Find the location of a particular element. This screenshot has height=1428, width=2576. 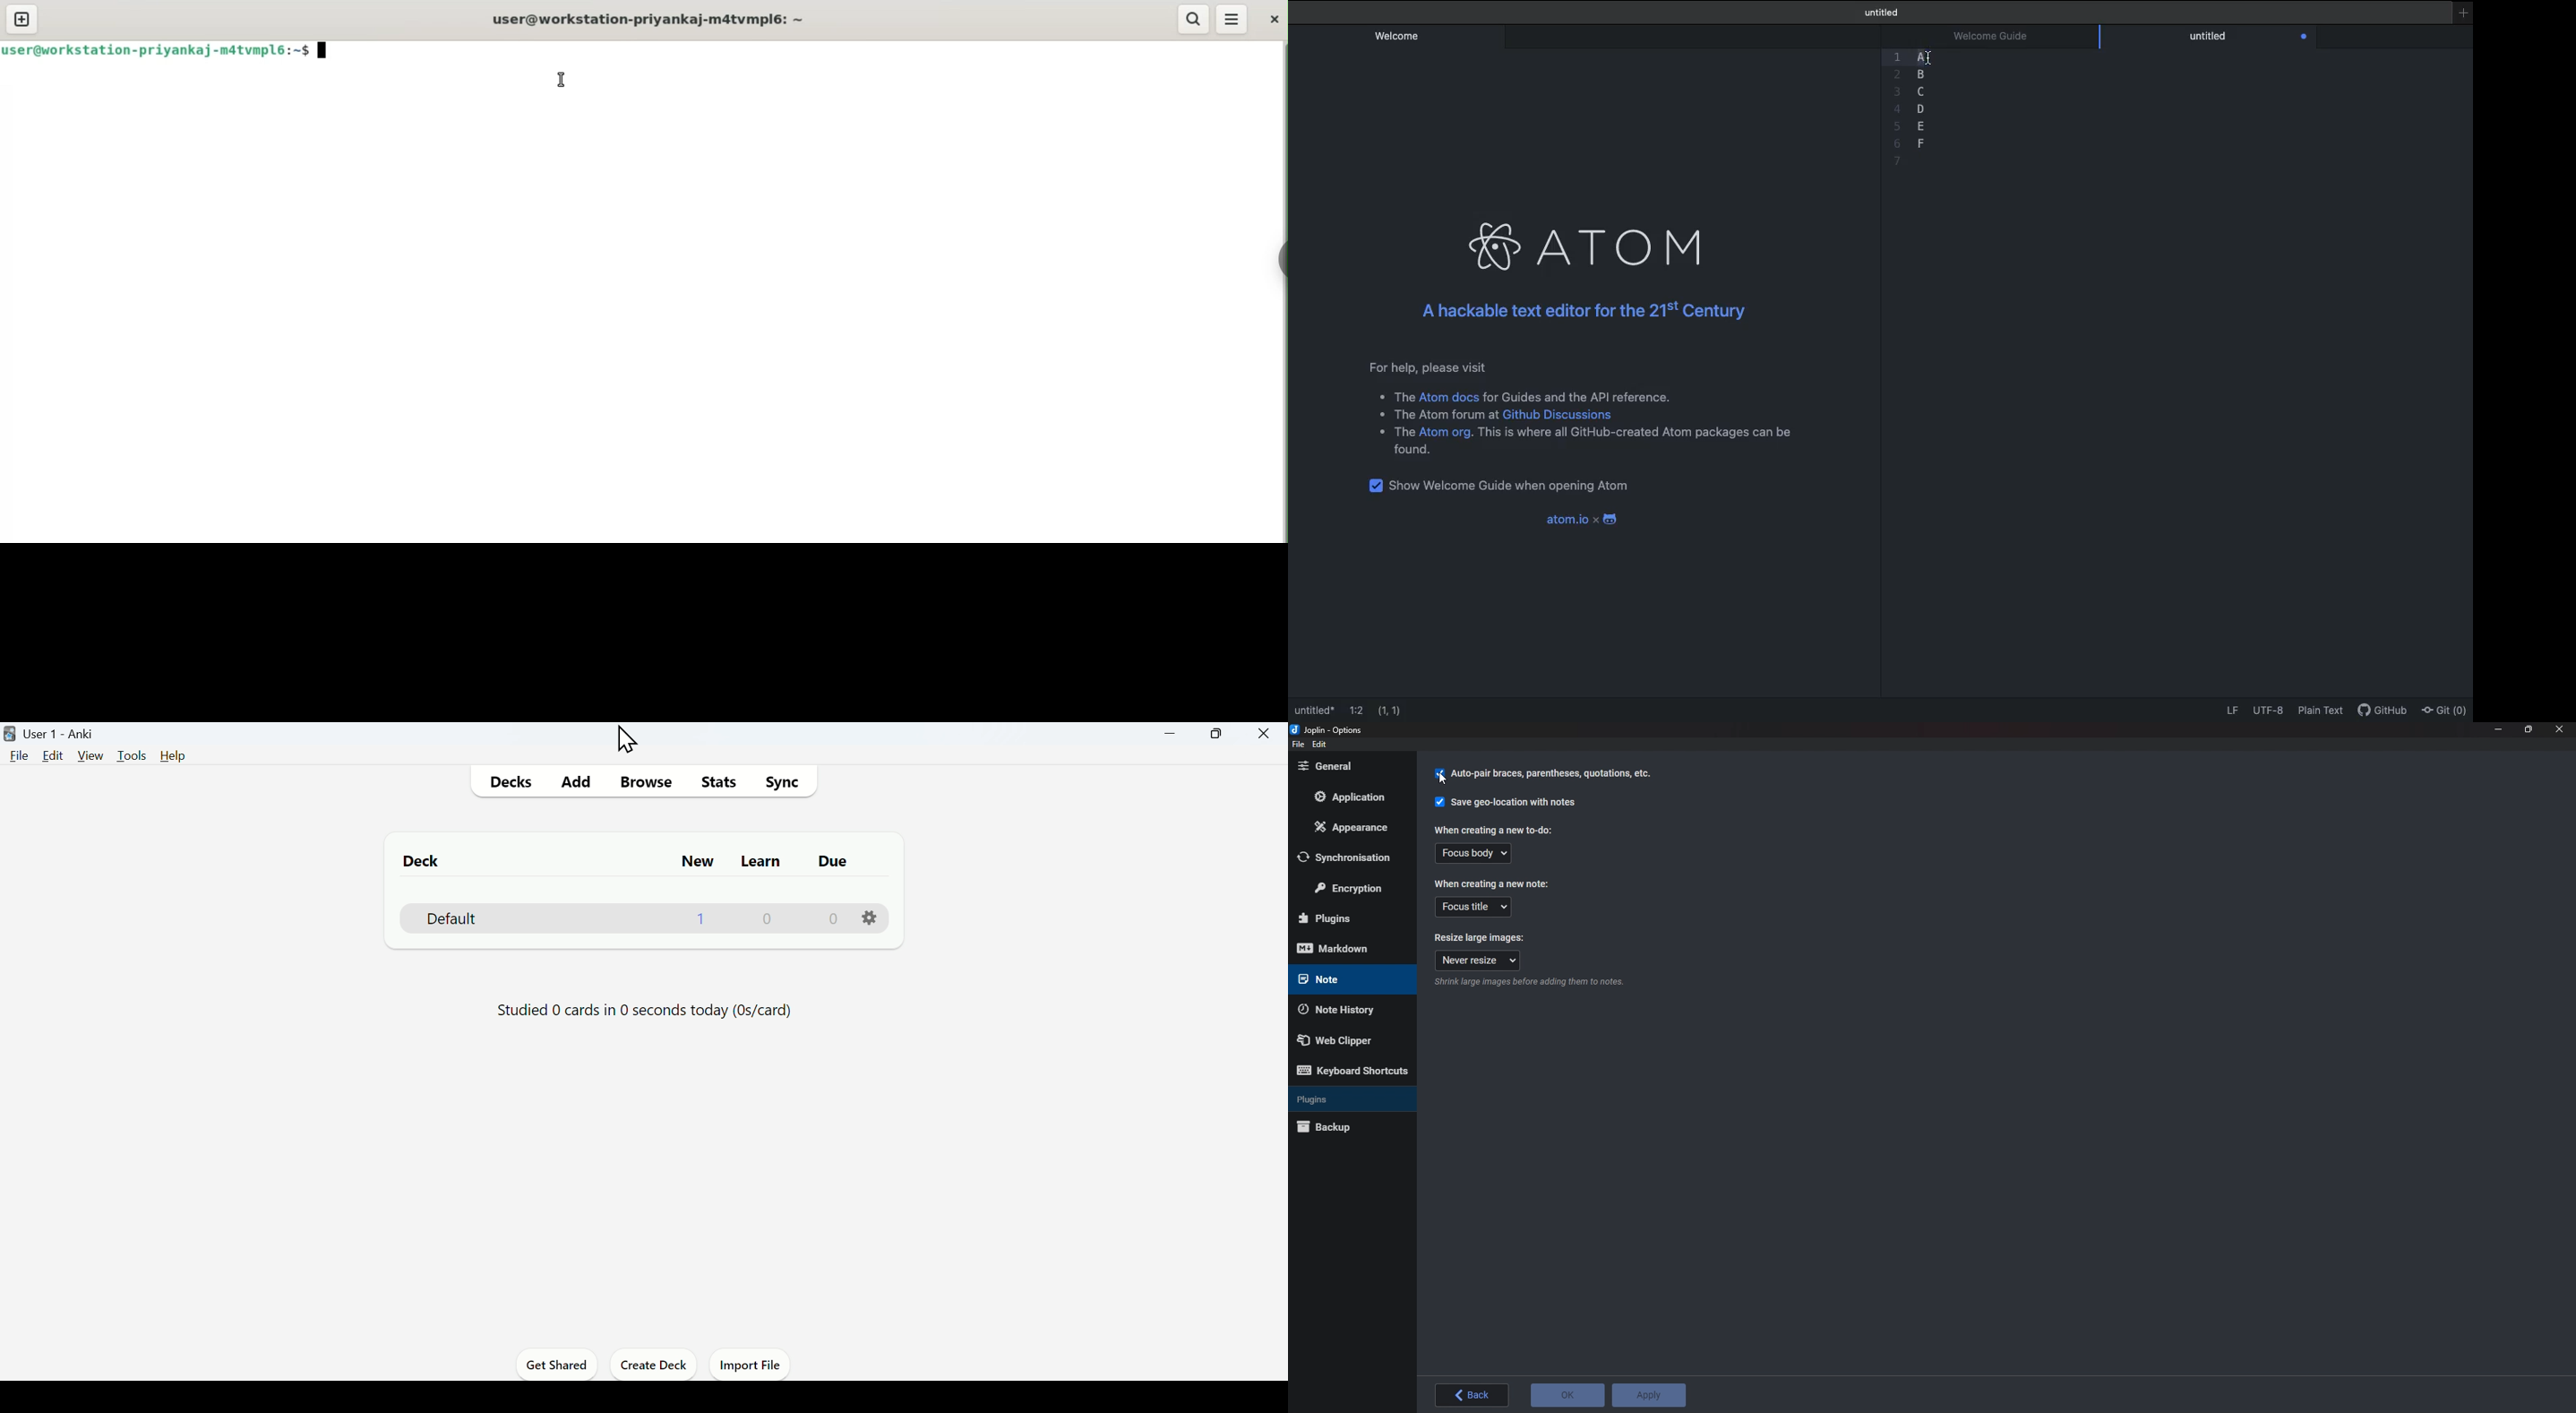

icon is located at coordinates (8, 732).